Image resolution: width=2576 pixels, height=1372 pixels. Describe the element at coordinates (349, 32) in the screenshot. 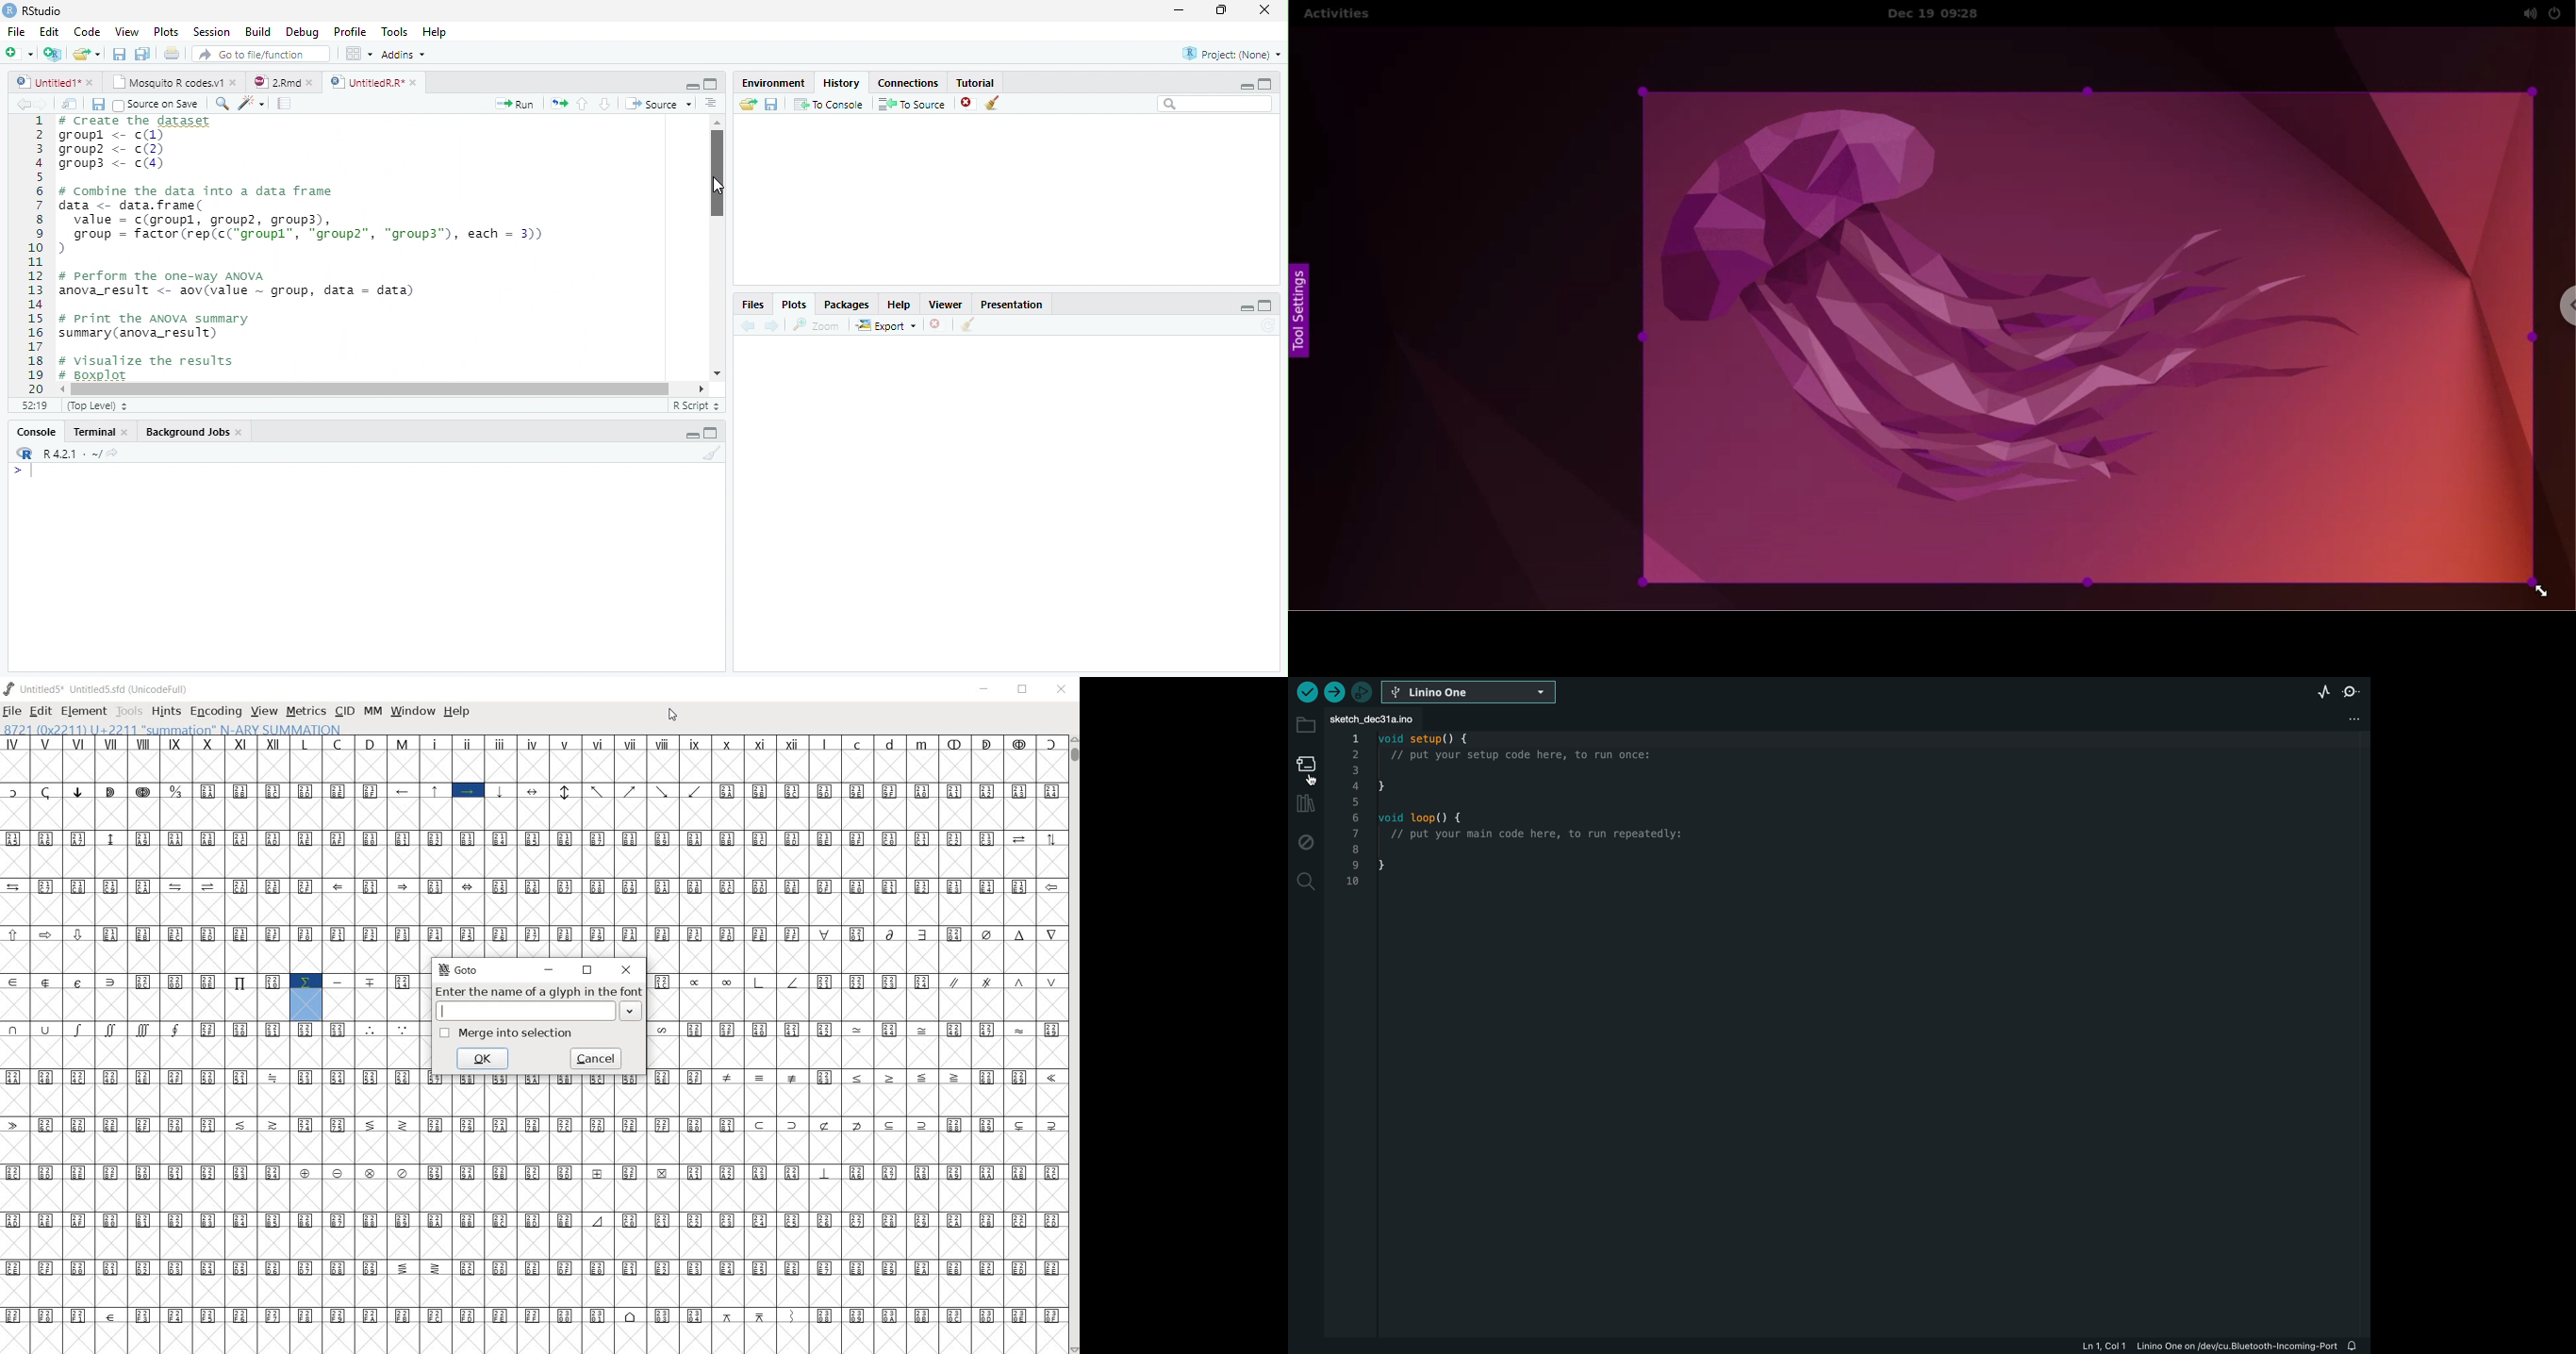

I see `Profile` at that location.